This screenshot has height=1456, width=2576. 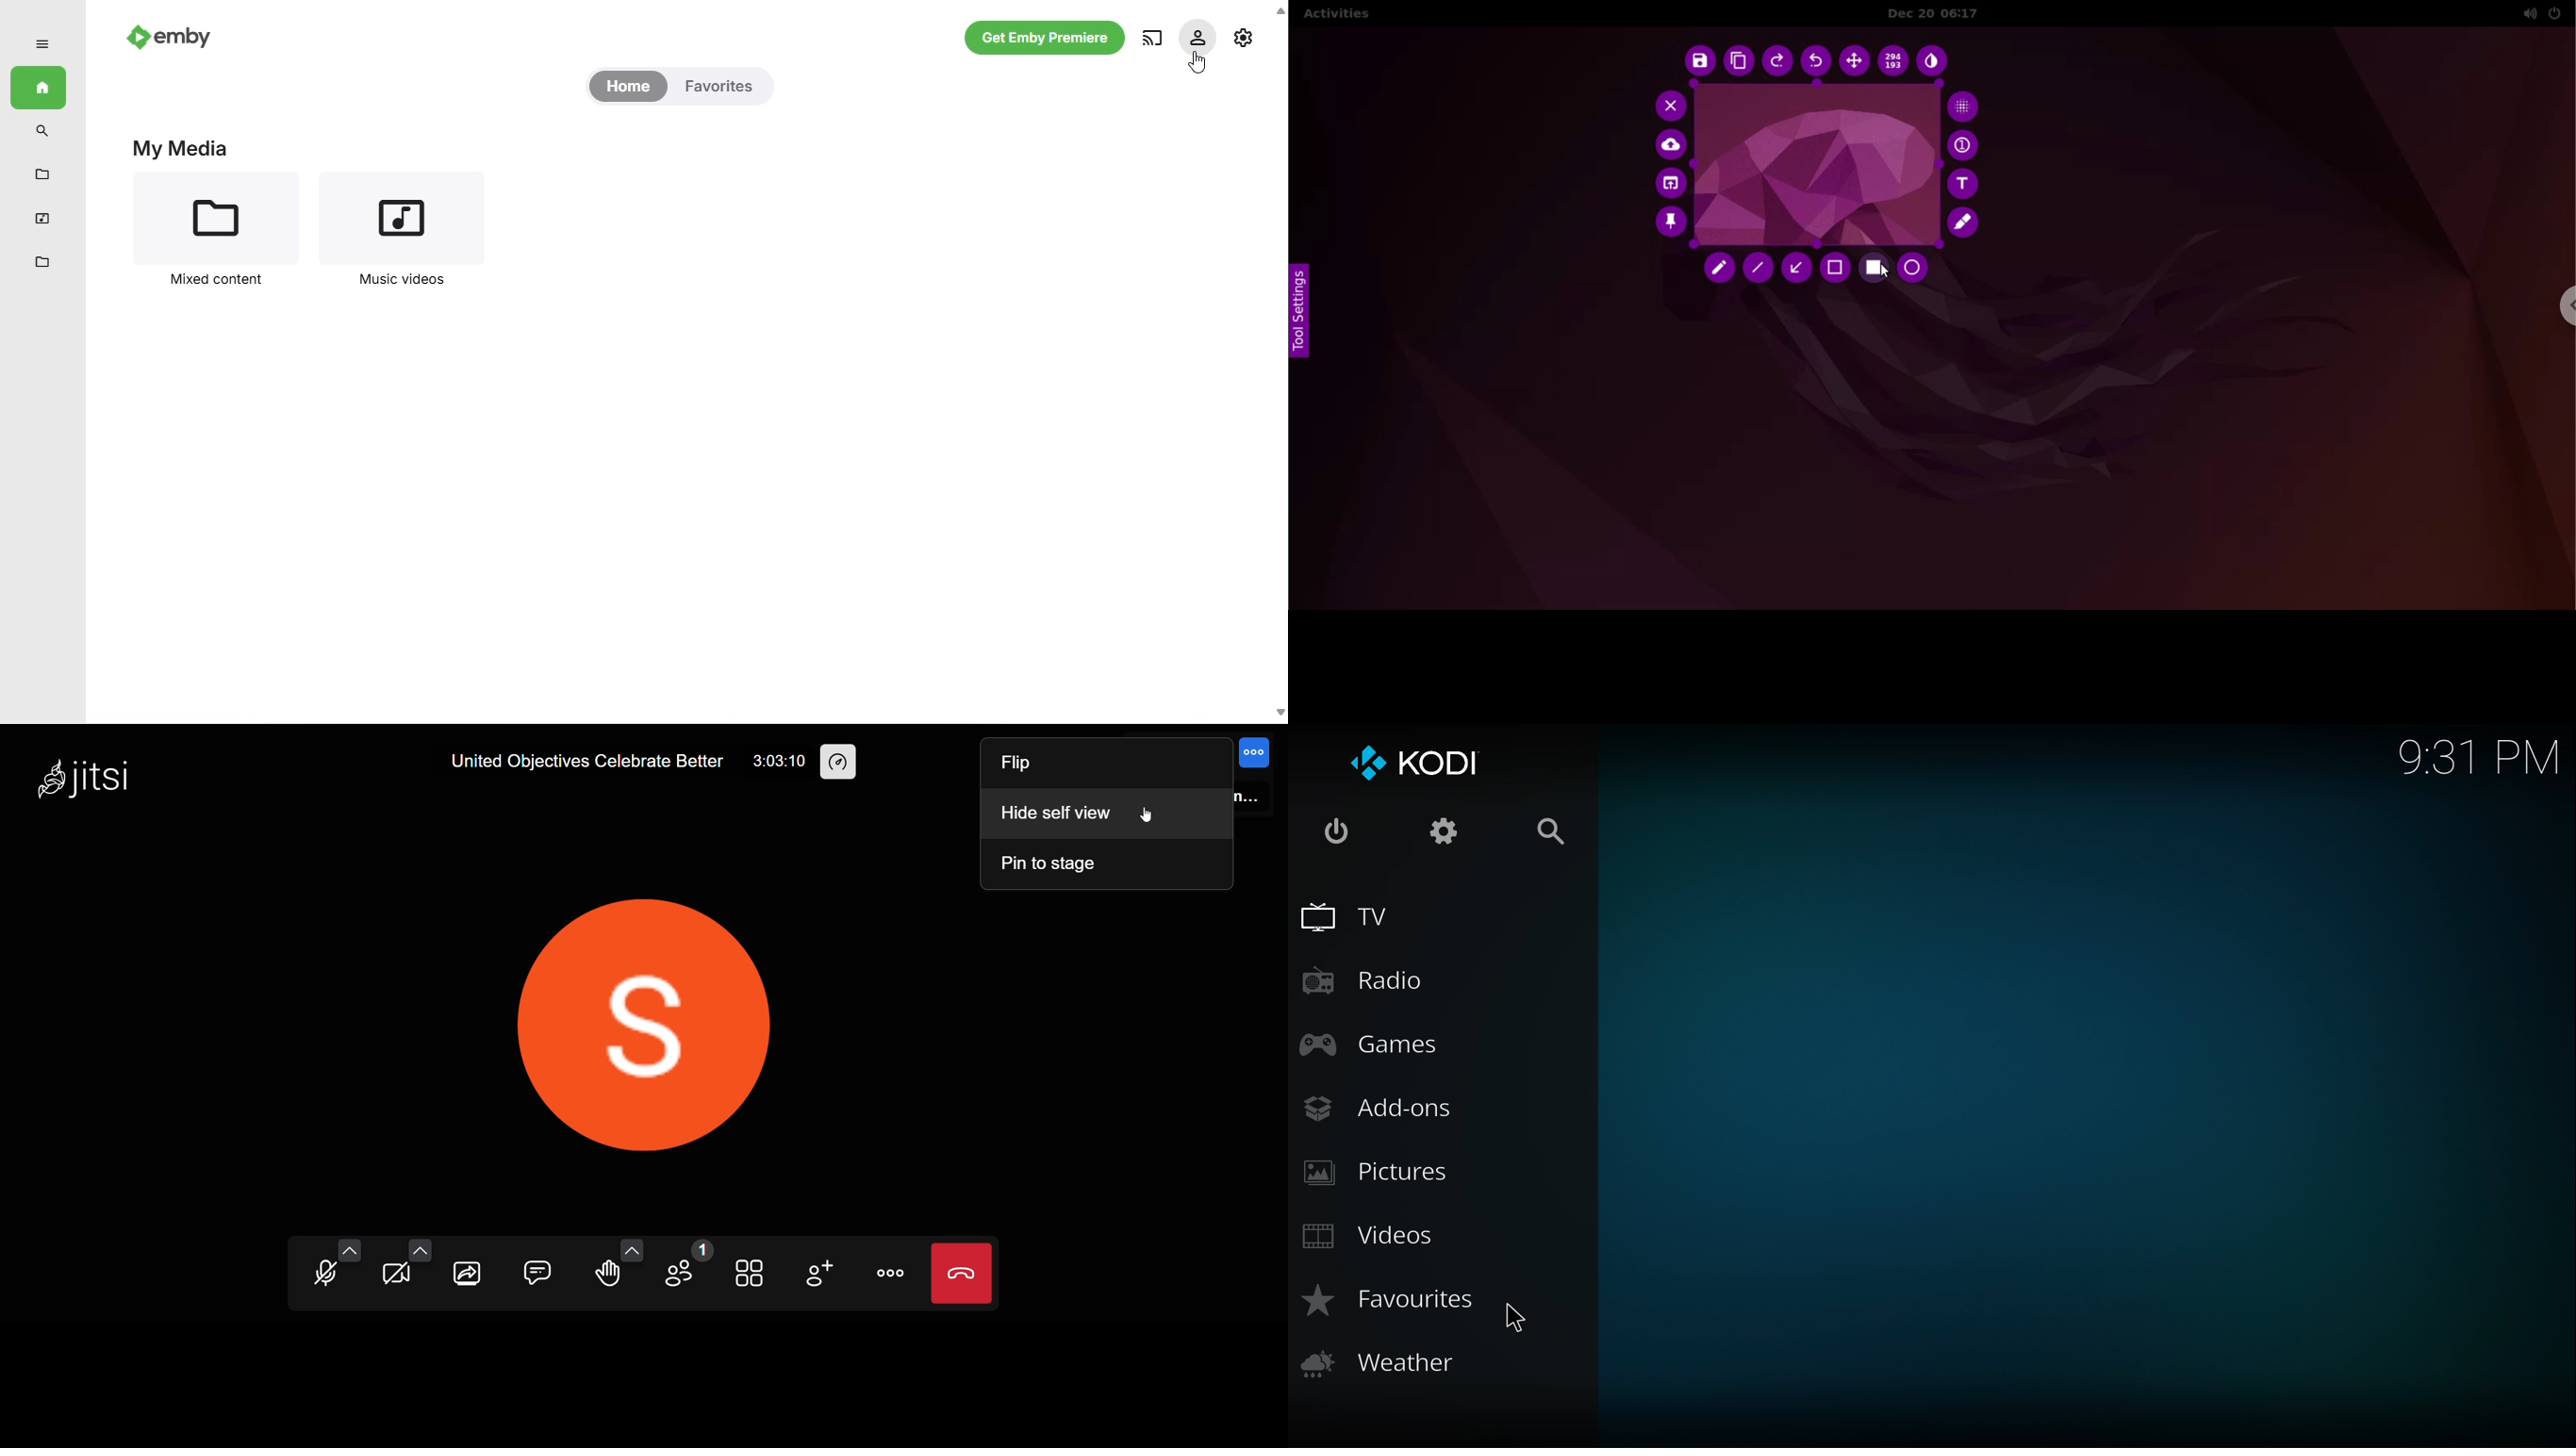 What do you see at coordinates (468, 1274) in the screenshot?
I see `screen share` at bounding box center [468, 1274].